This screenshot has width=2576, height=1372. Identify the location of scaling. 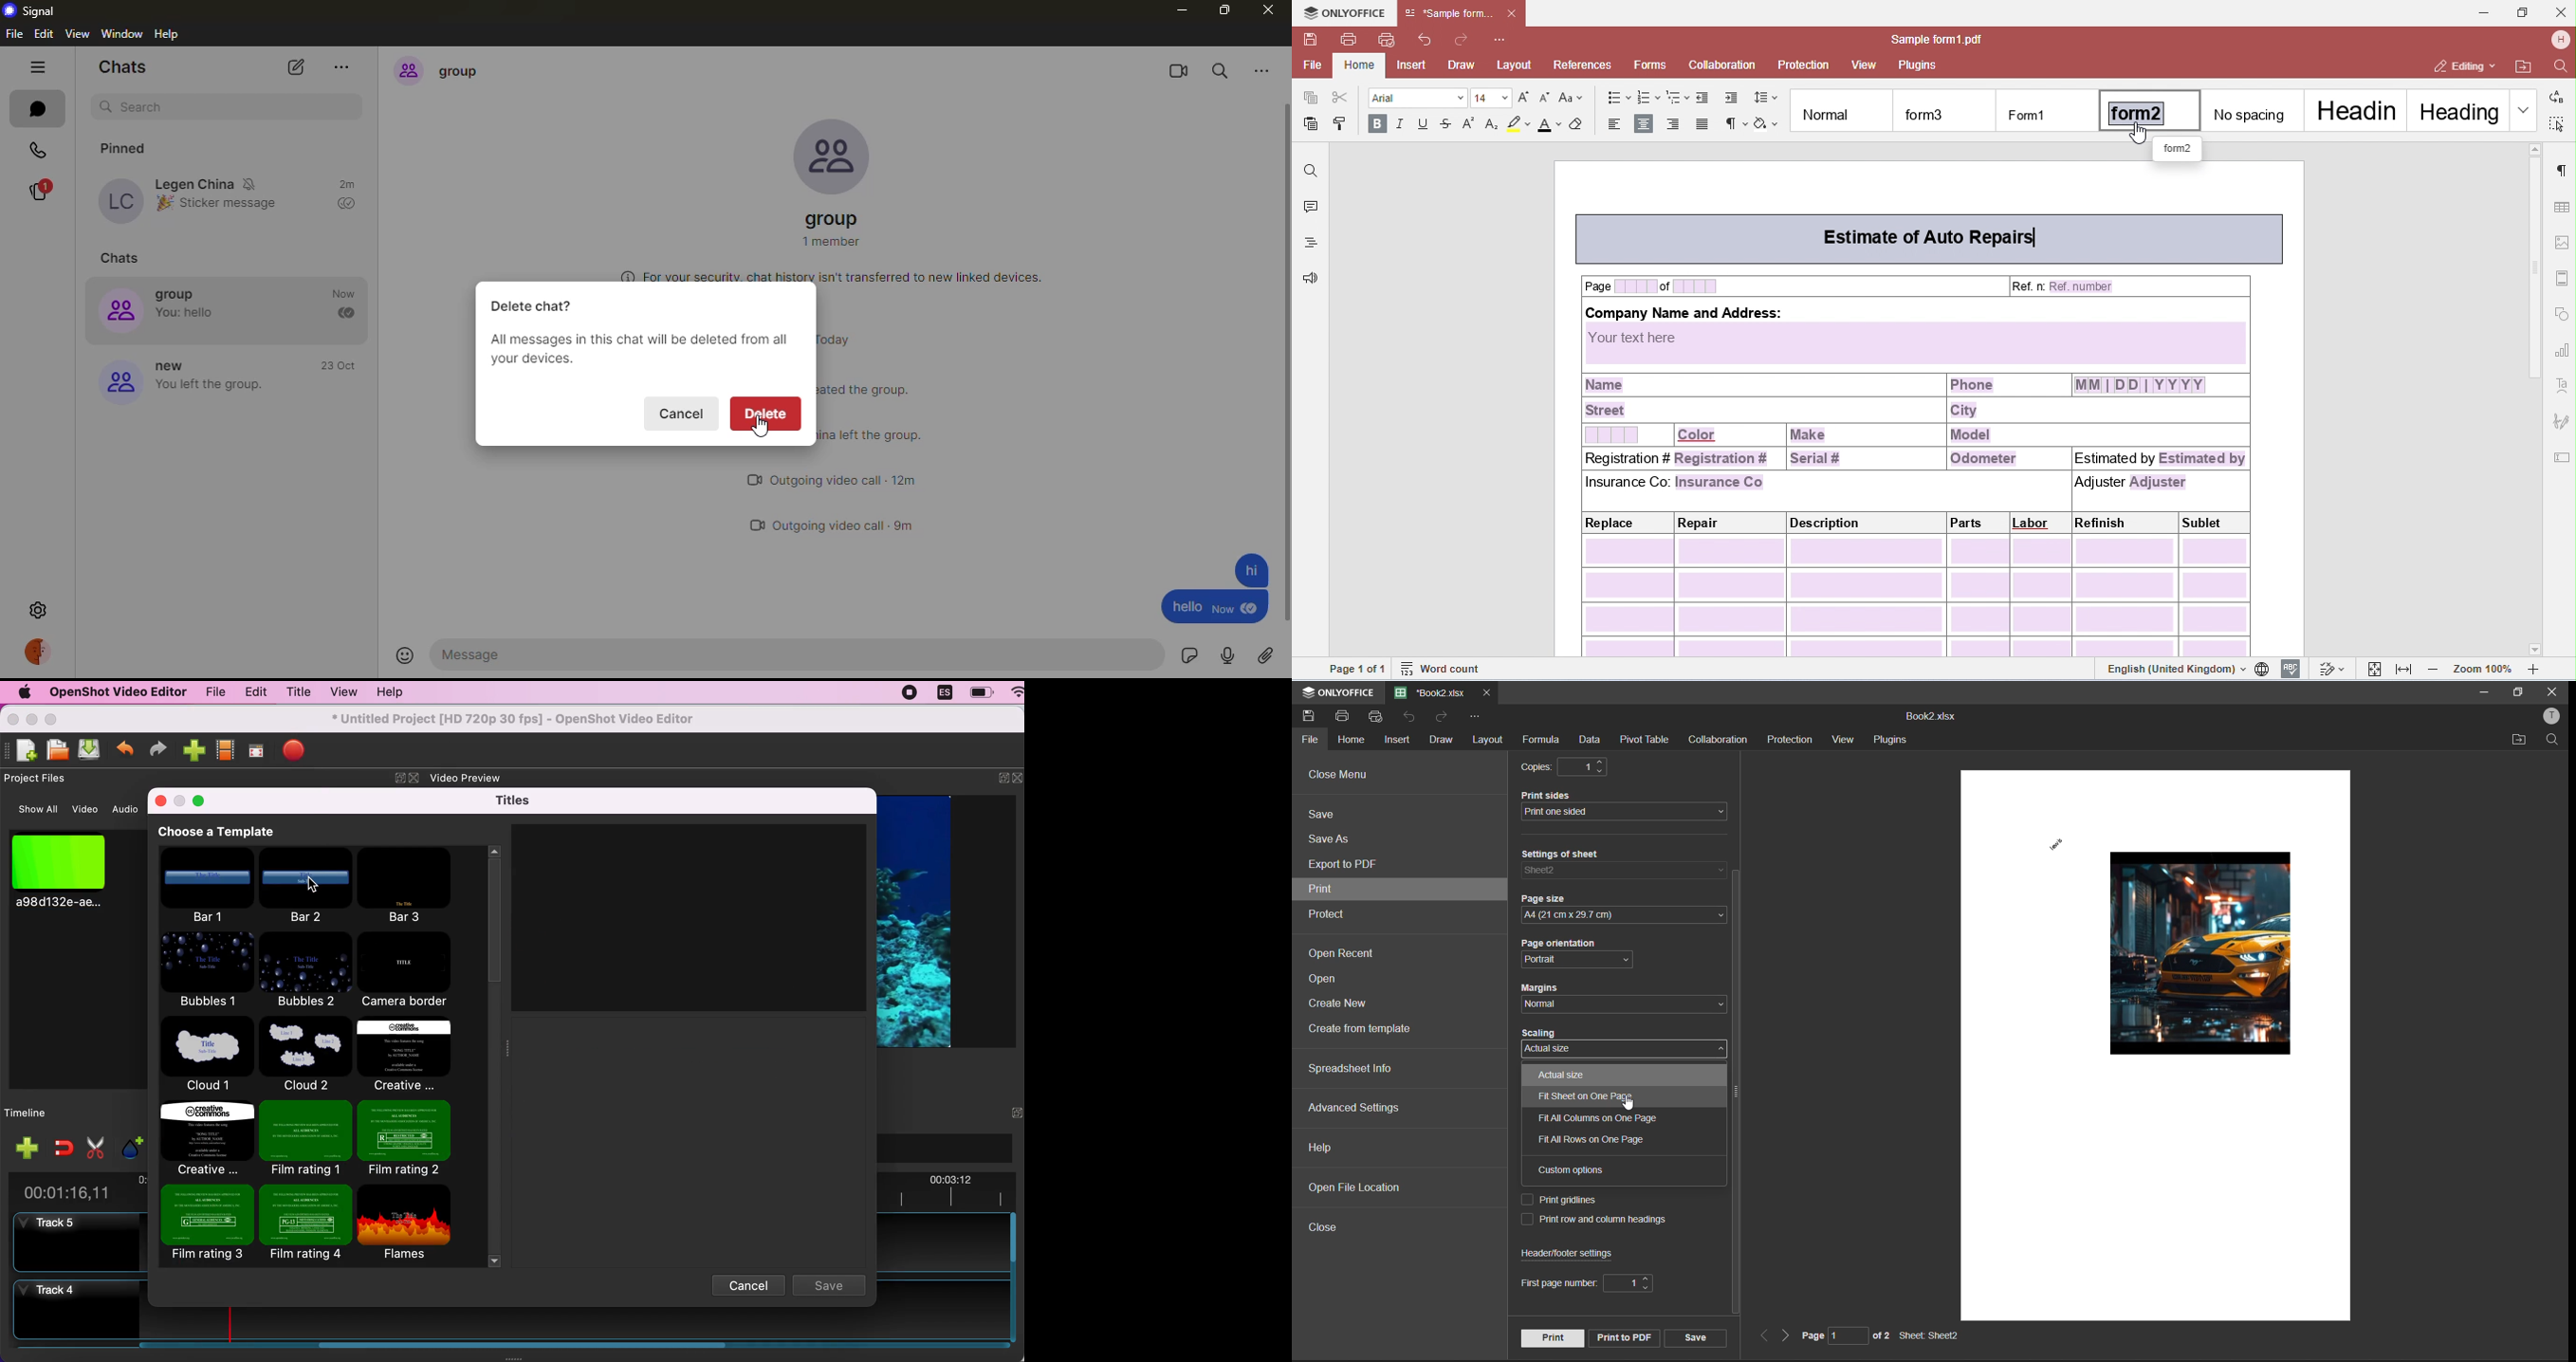
(1568, 1035).